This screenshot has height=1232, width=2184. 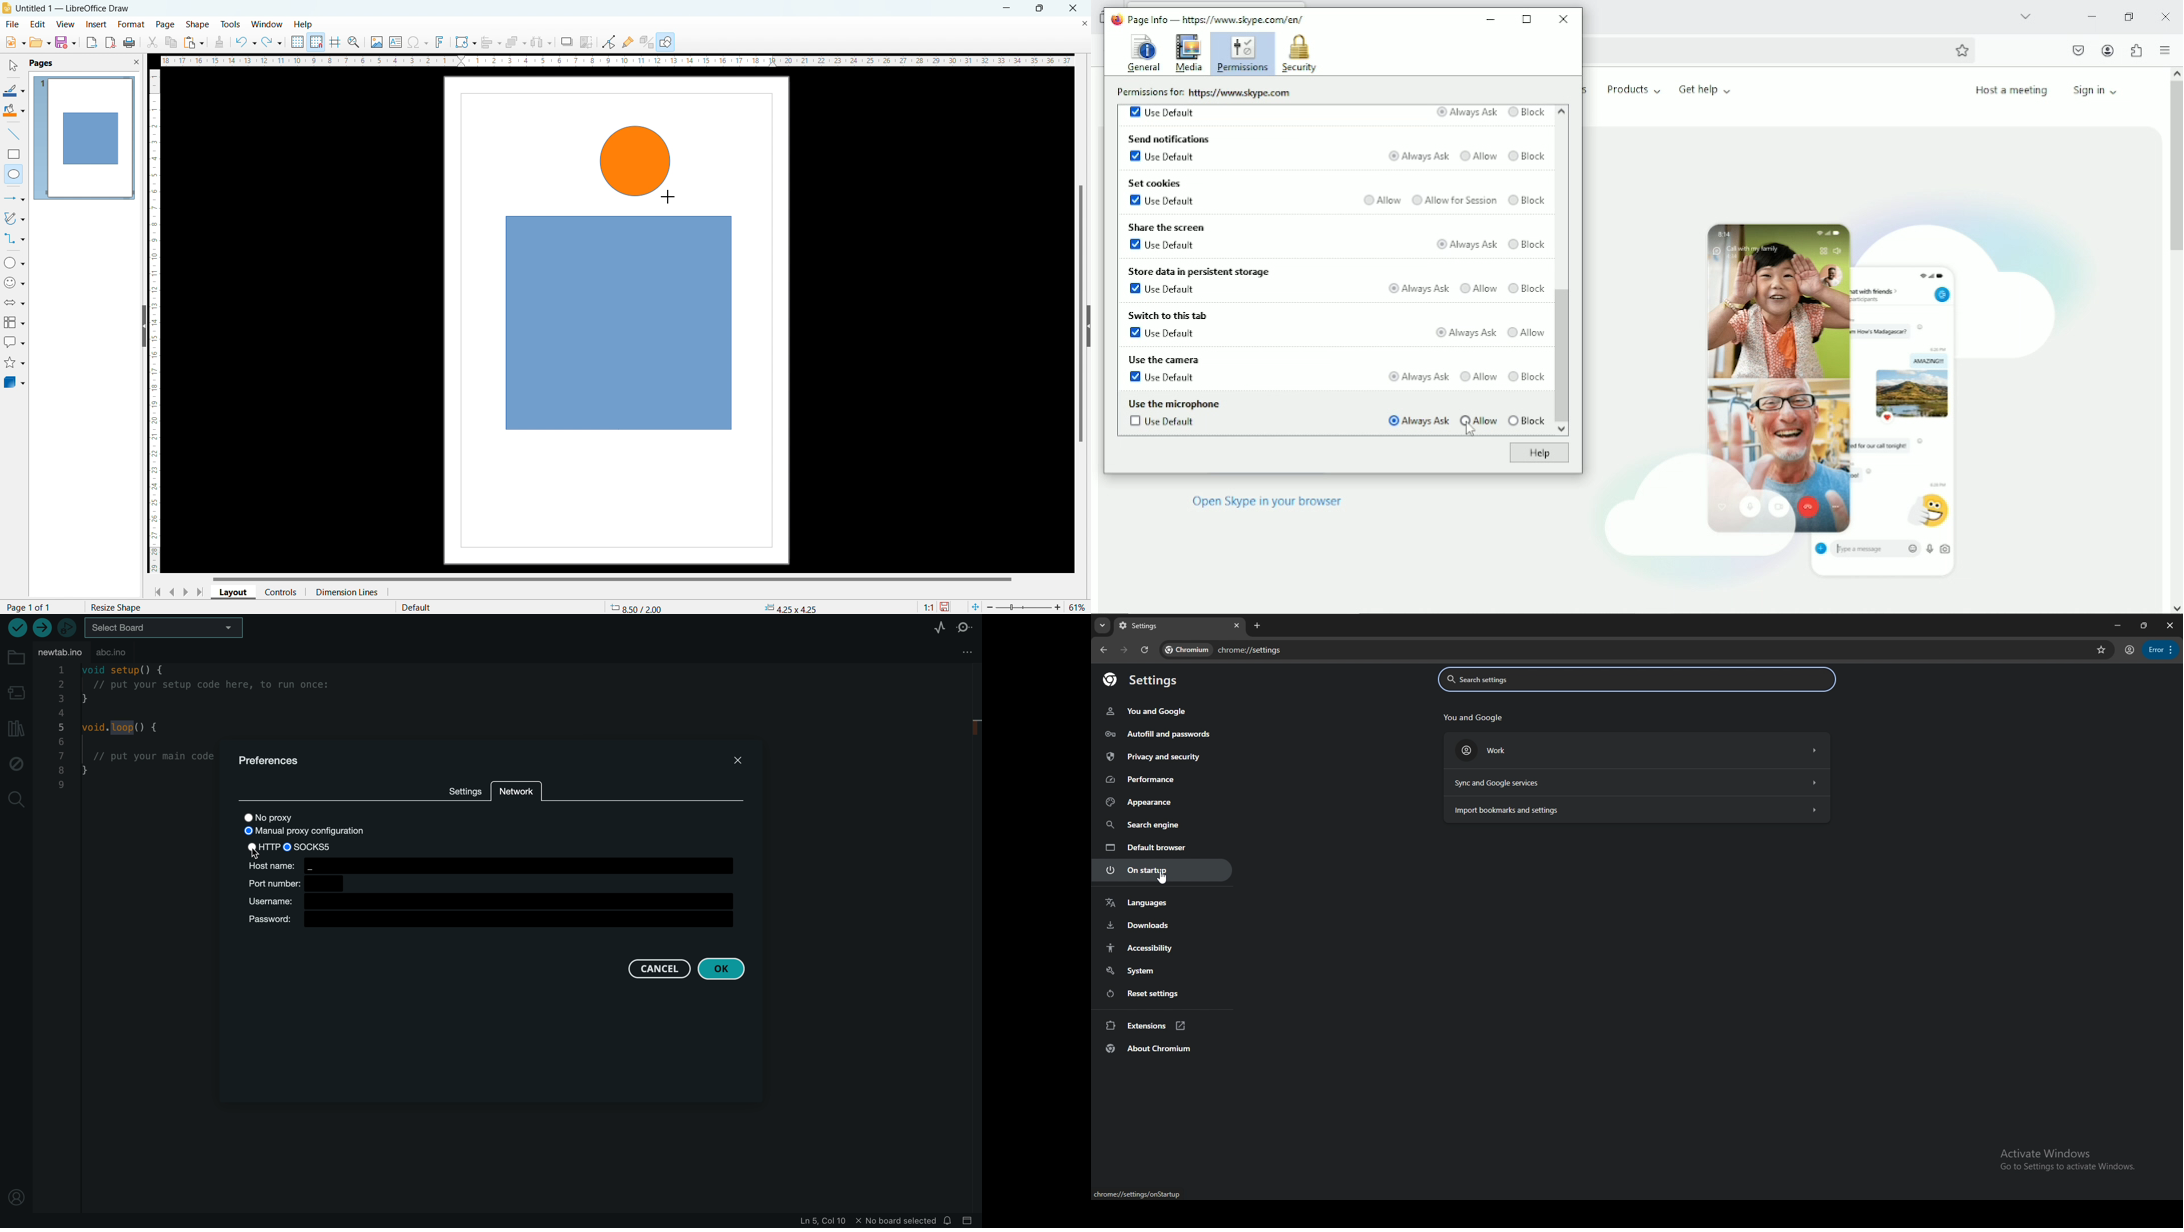 What do you see at coordinates (617, 60) in the screenshot?
I see `horizontal ruler` at bounding box center [617, 60].